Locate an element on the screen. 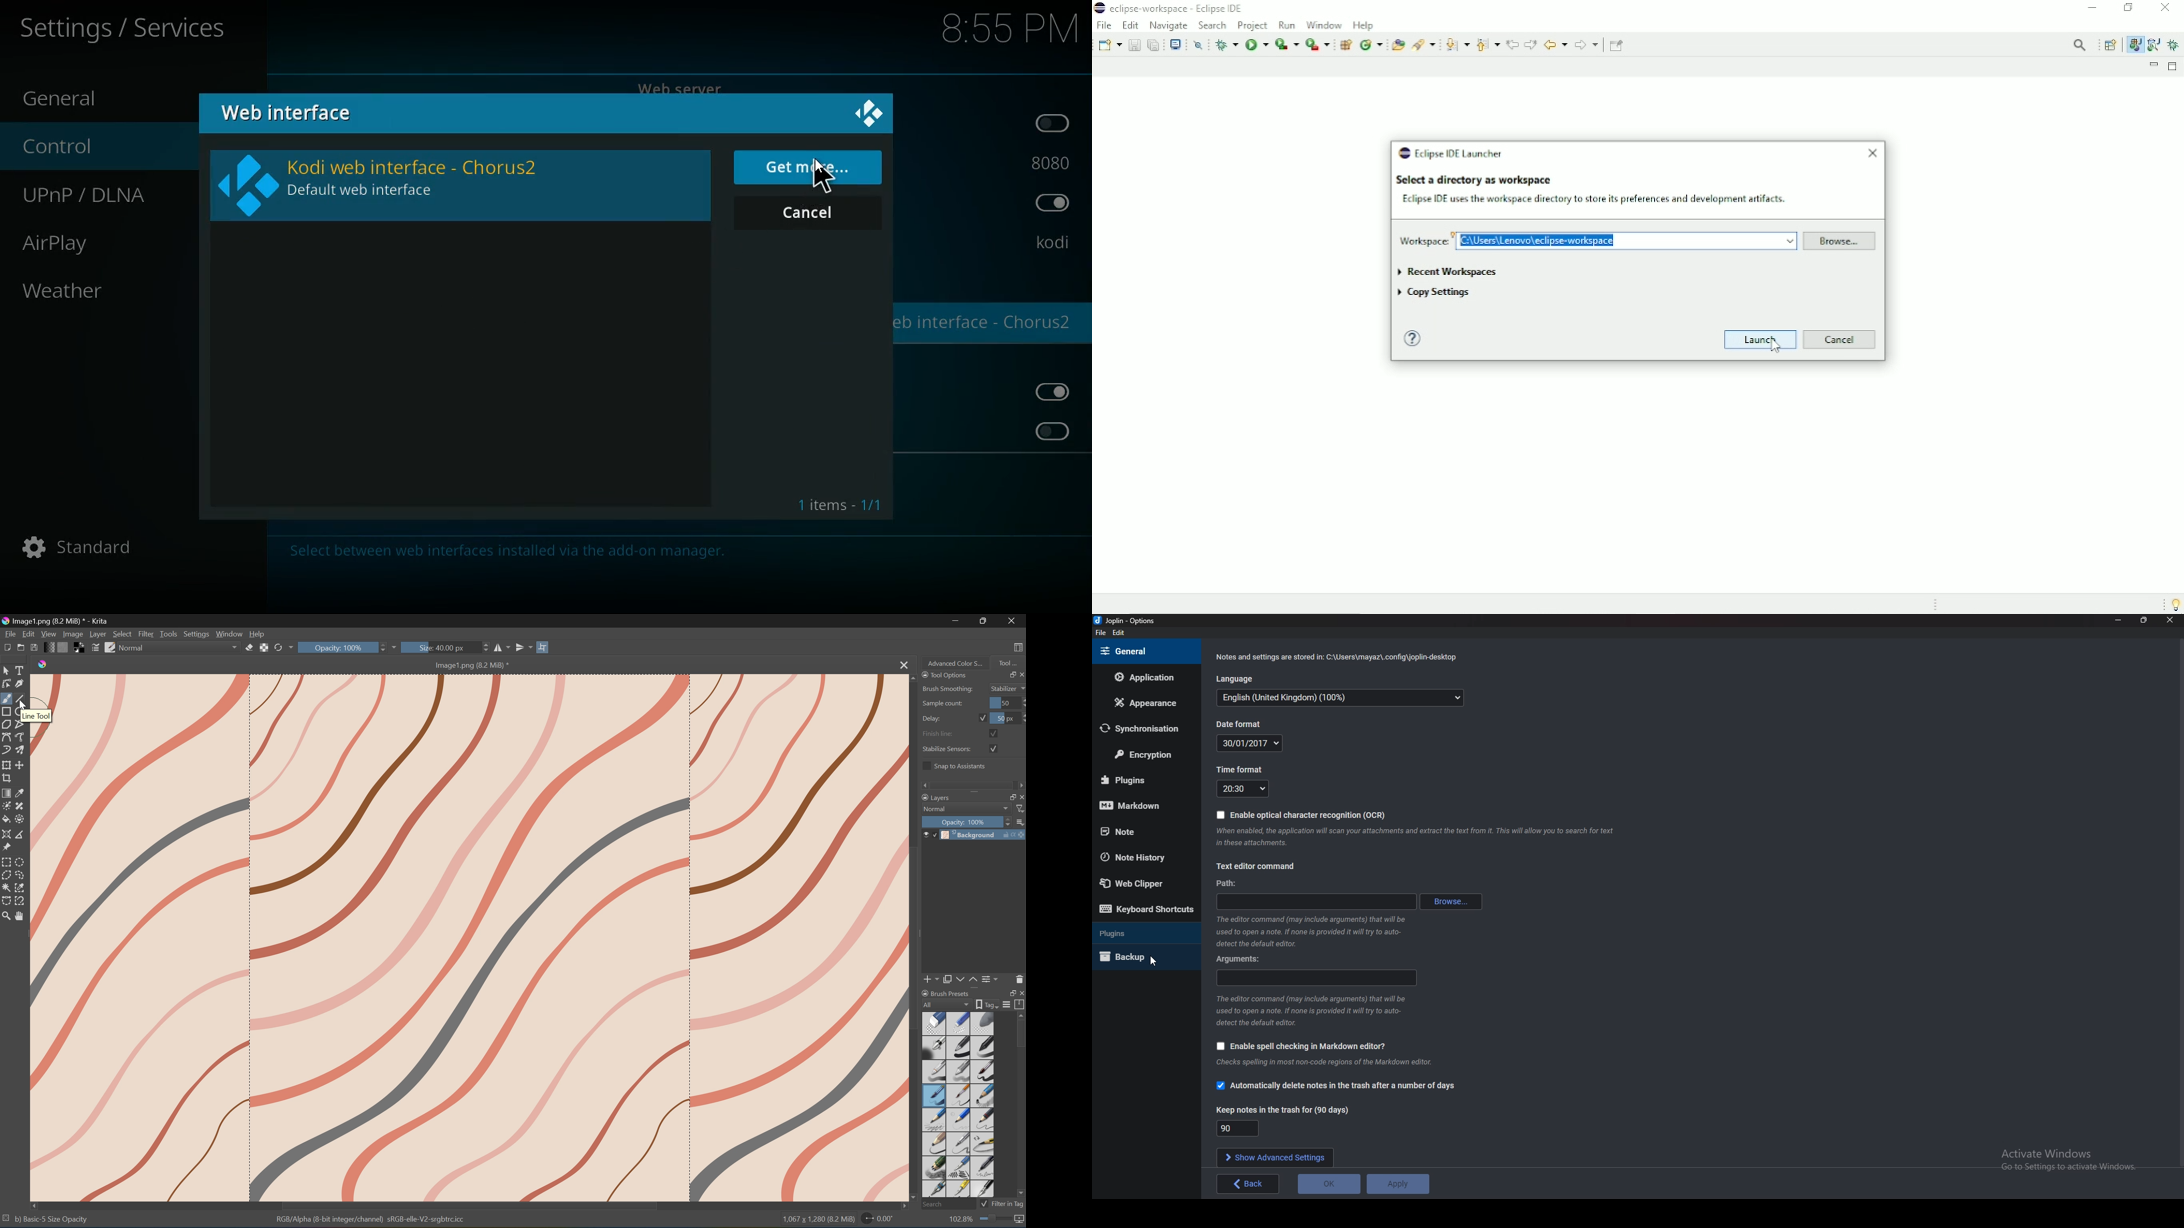  1,067 * 1,280 (3.2 MB) is located at coordinates (817, 1220).